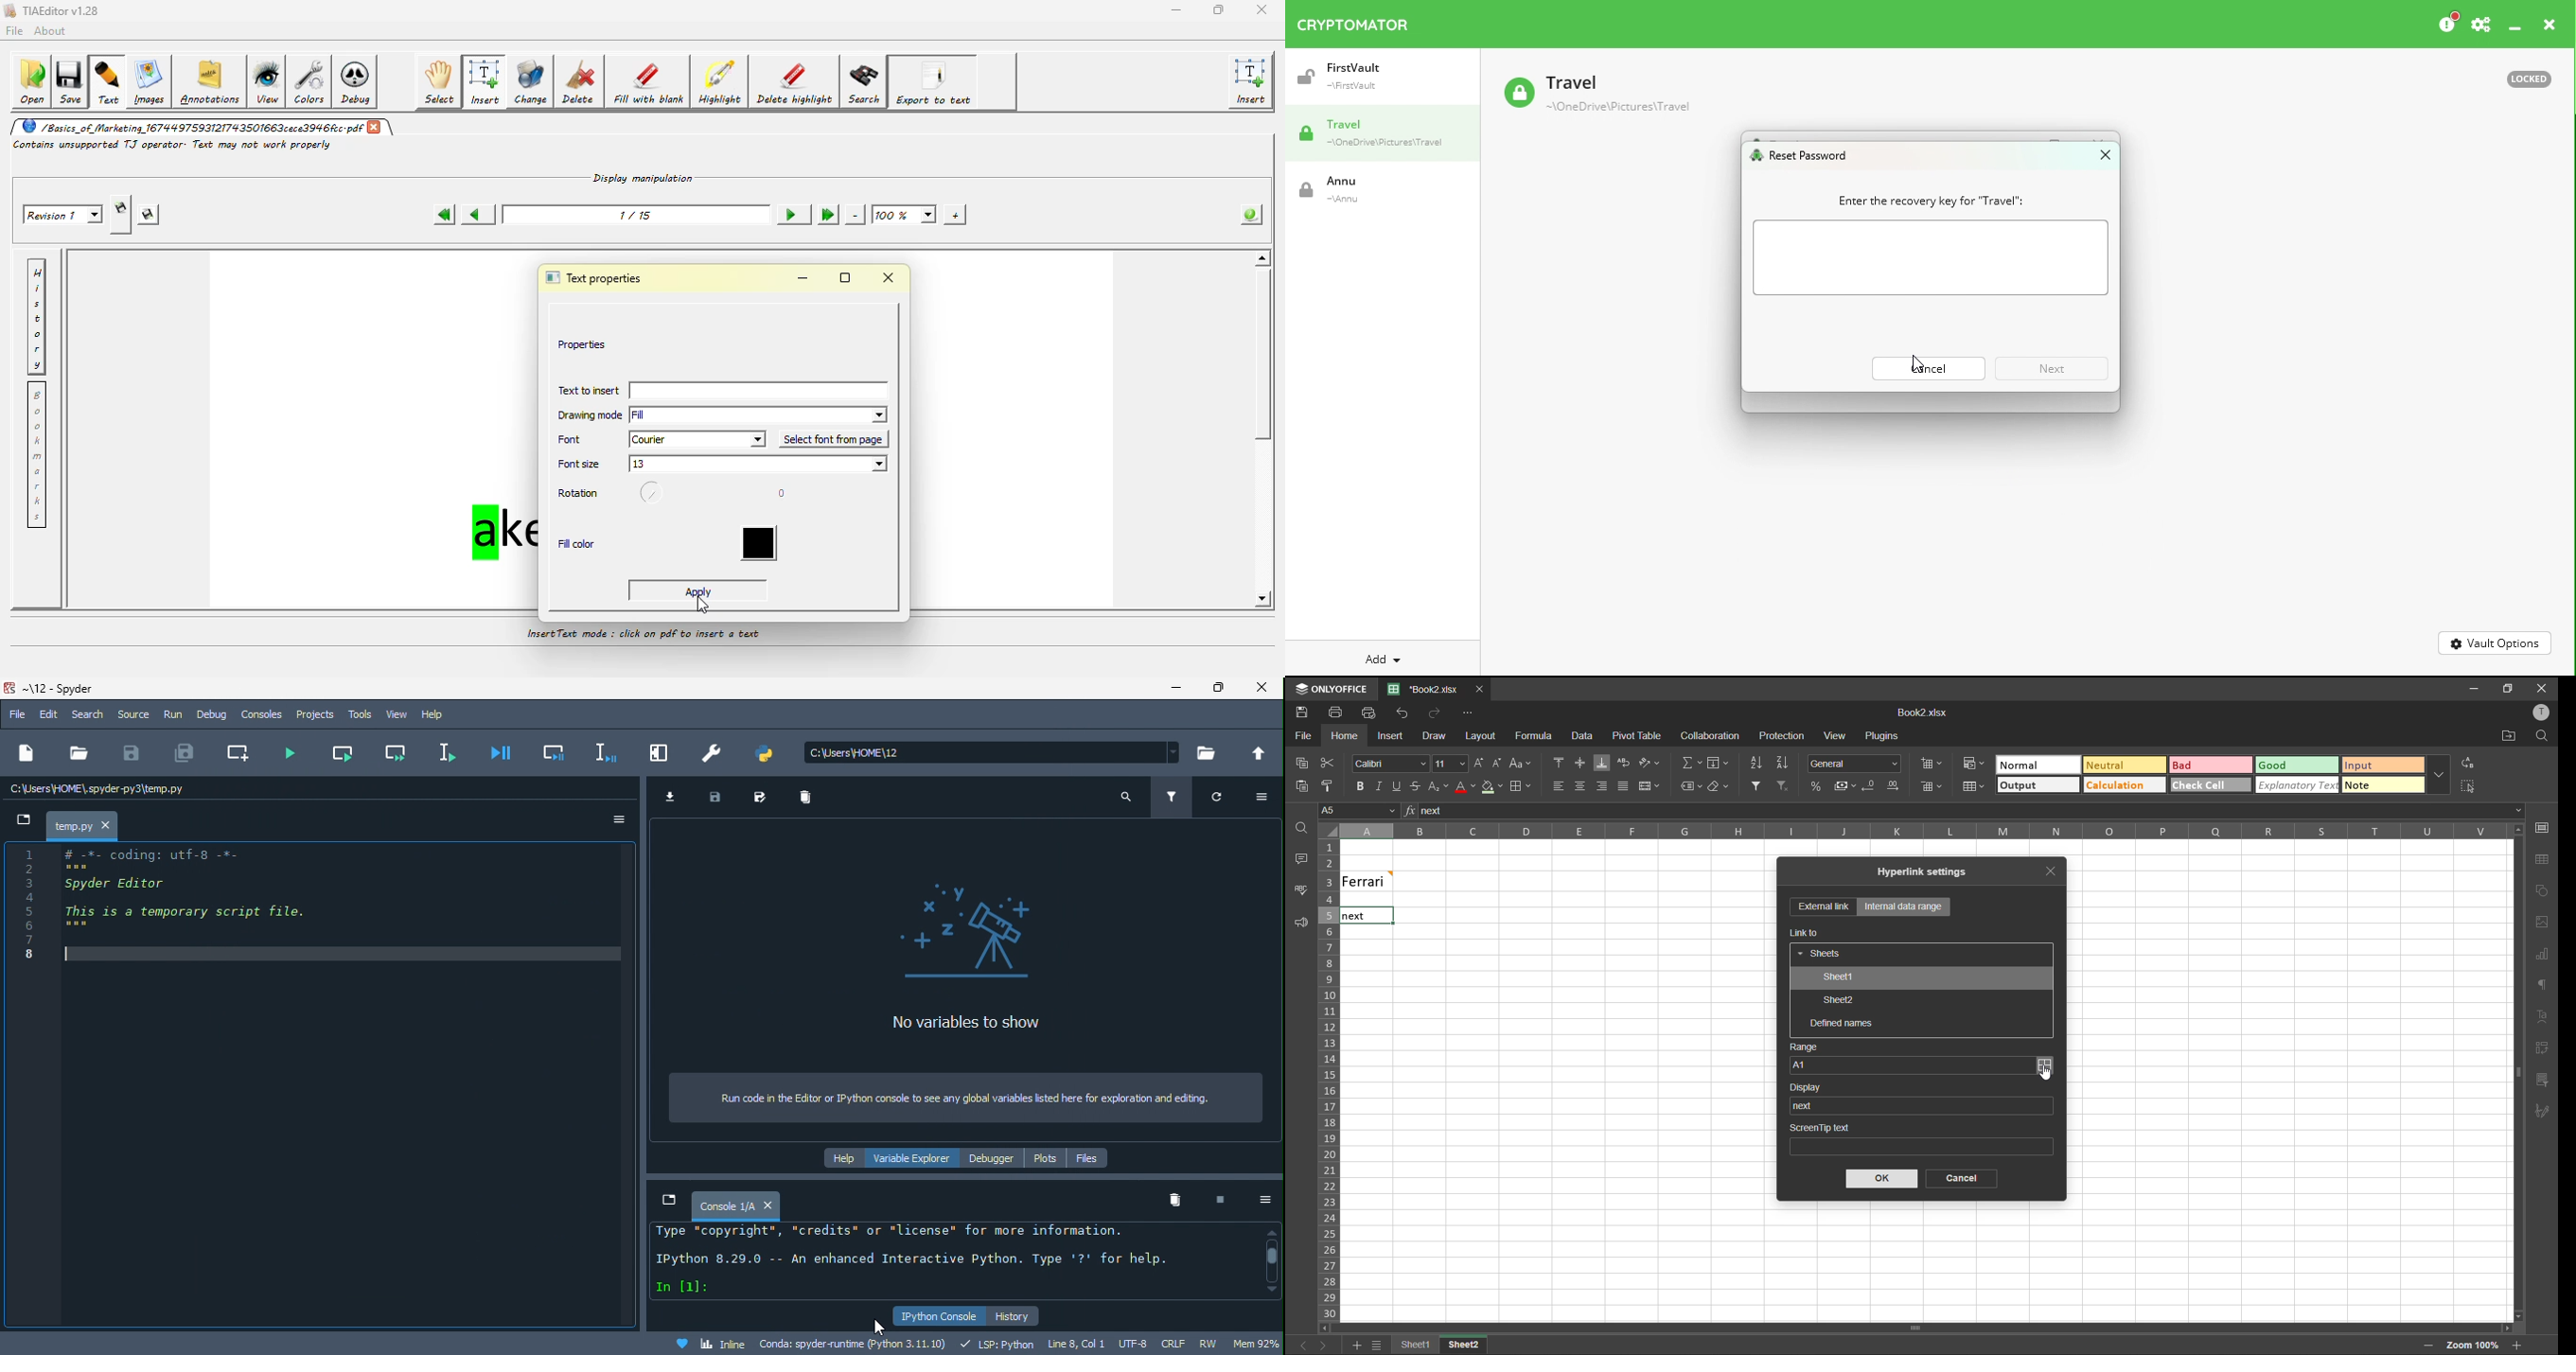 The image size is (2576, 1372). Describe the element at coordinates (1261, 753) in the screenshot. I see `` at that location.